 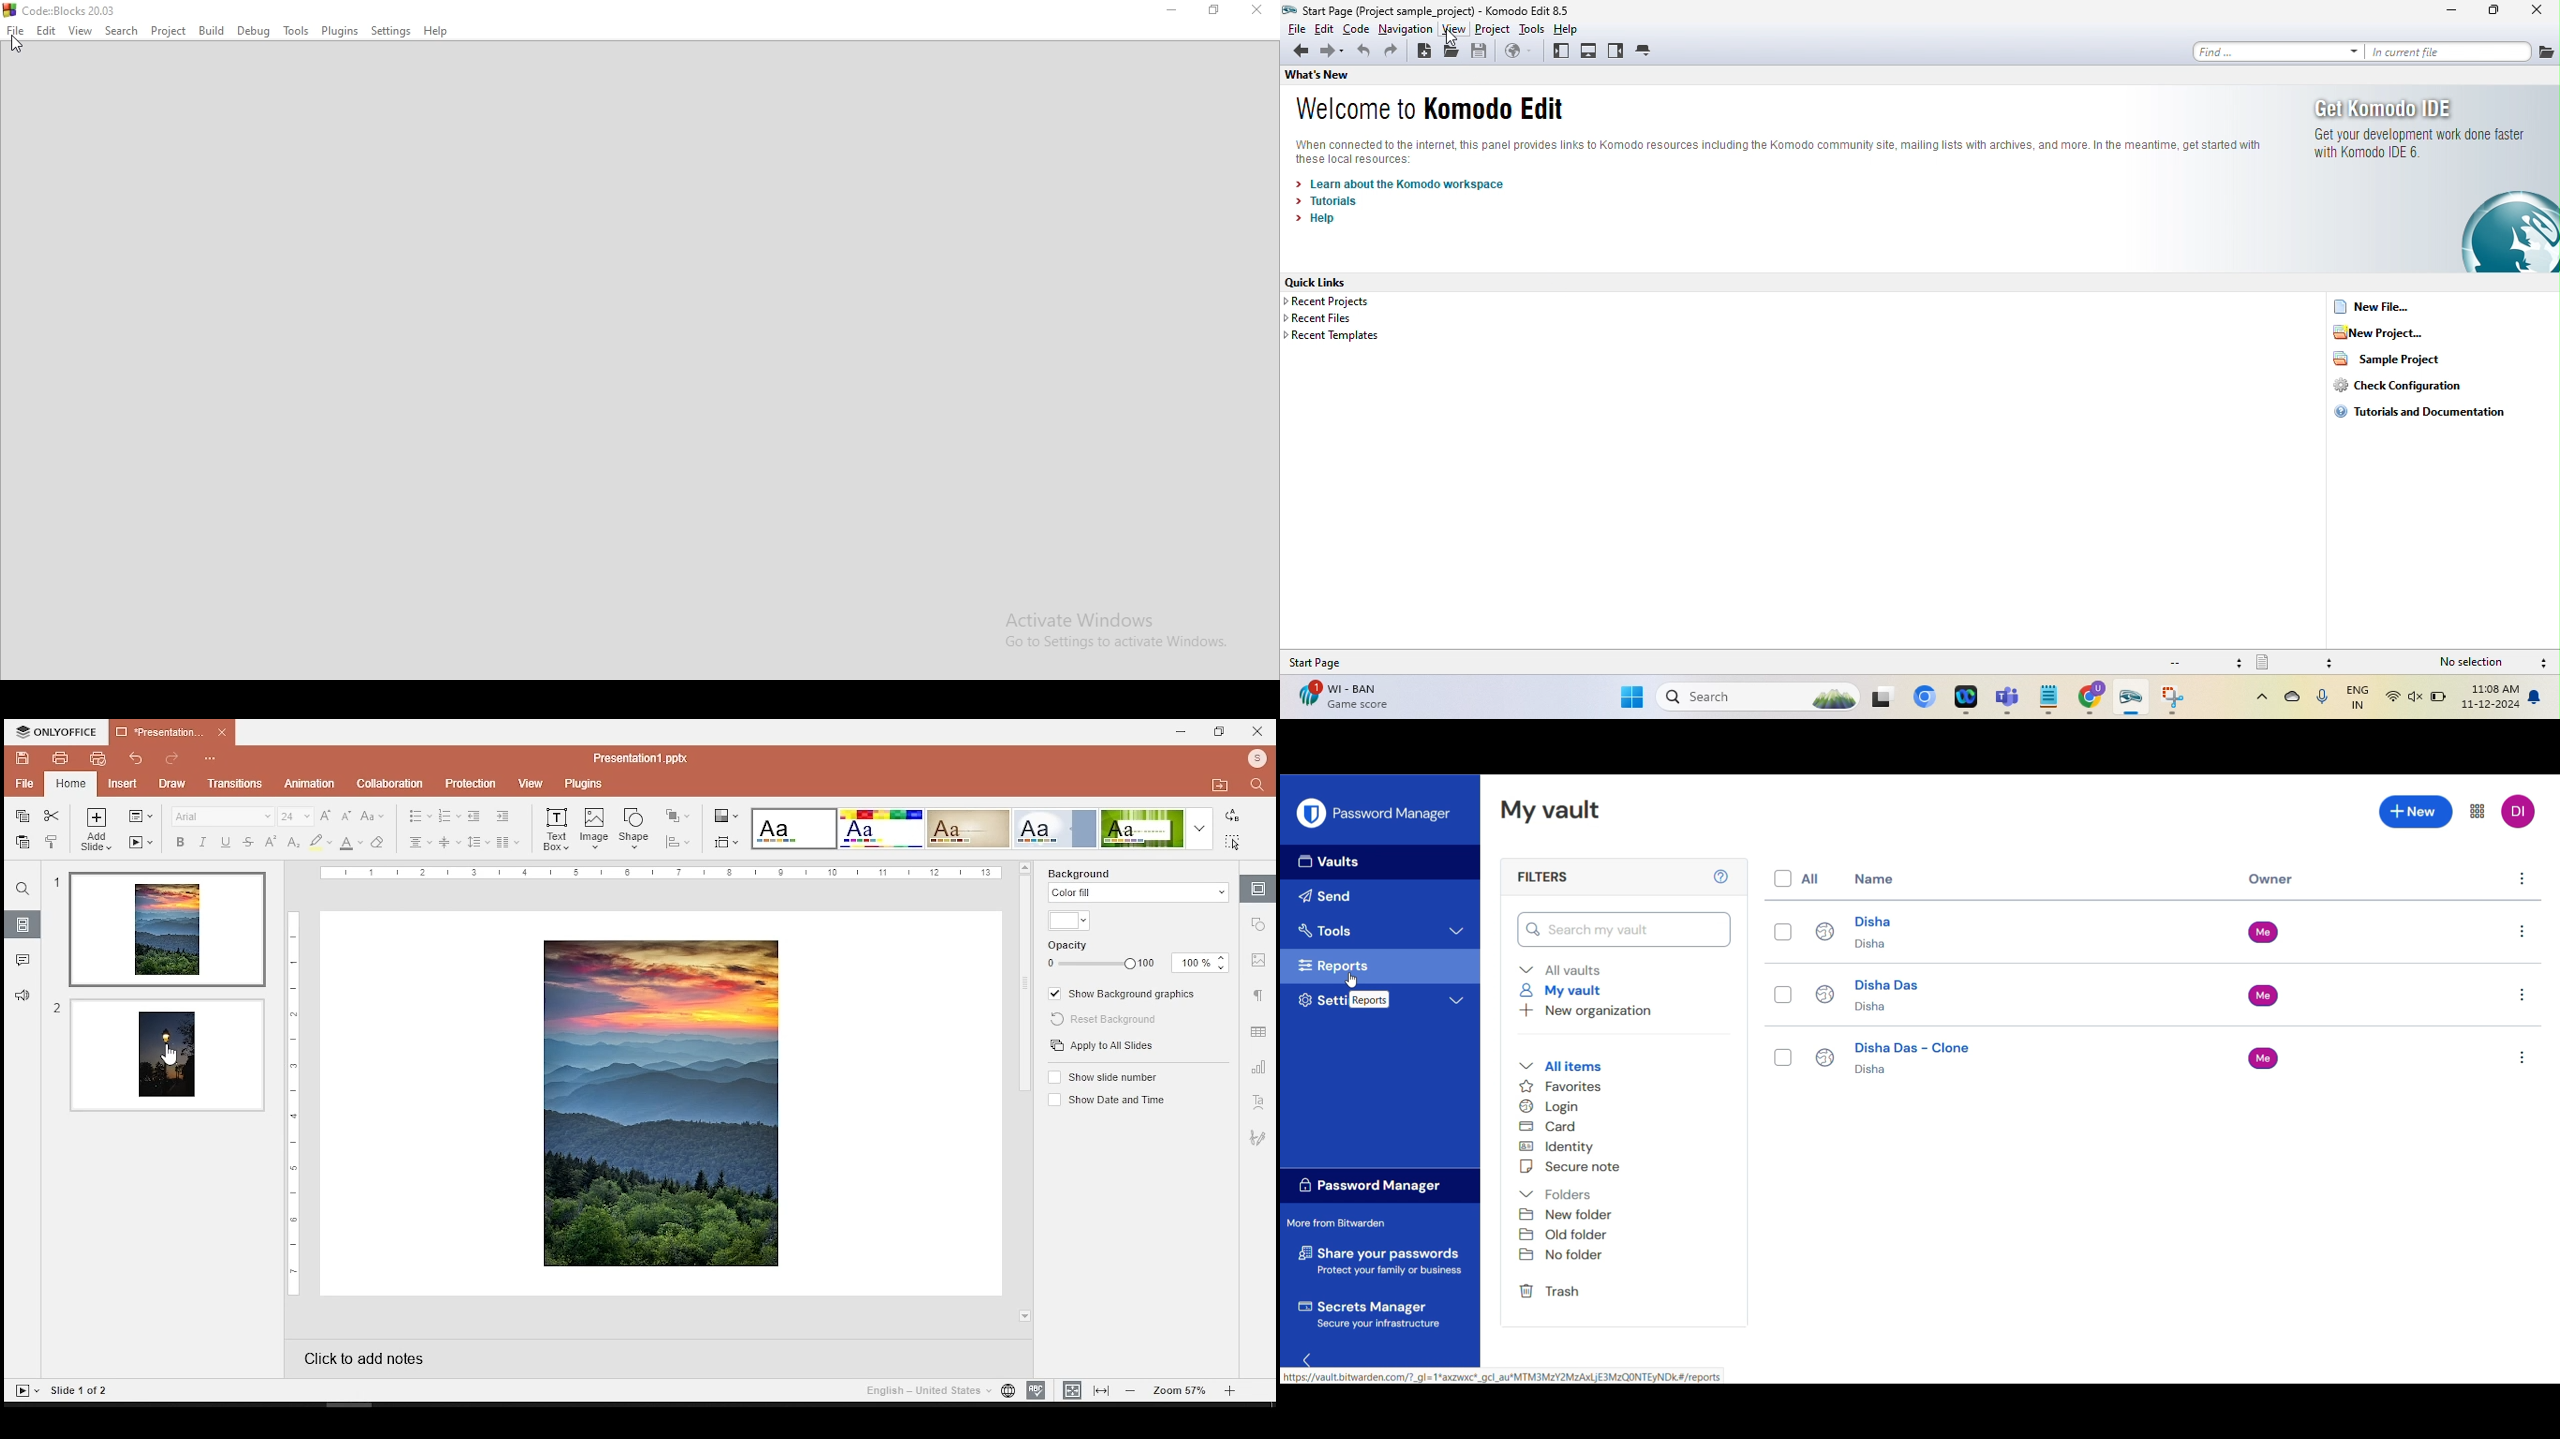 What do you see at coordinates (1200, 829) in the screenshot?
I see `more` at bounding box center [1200, 829].